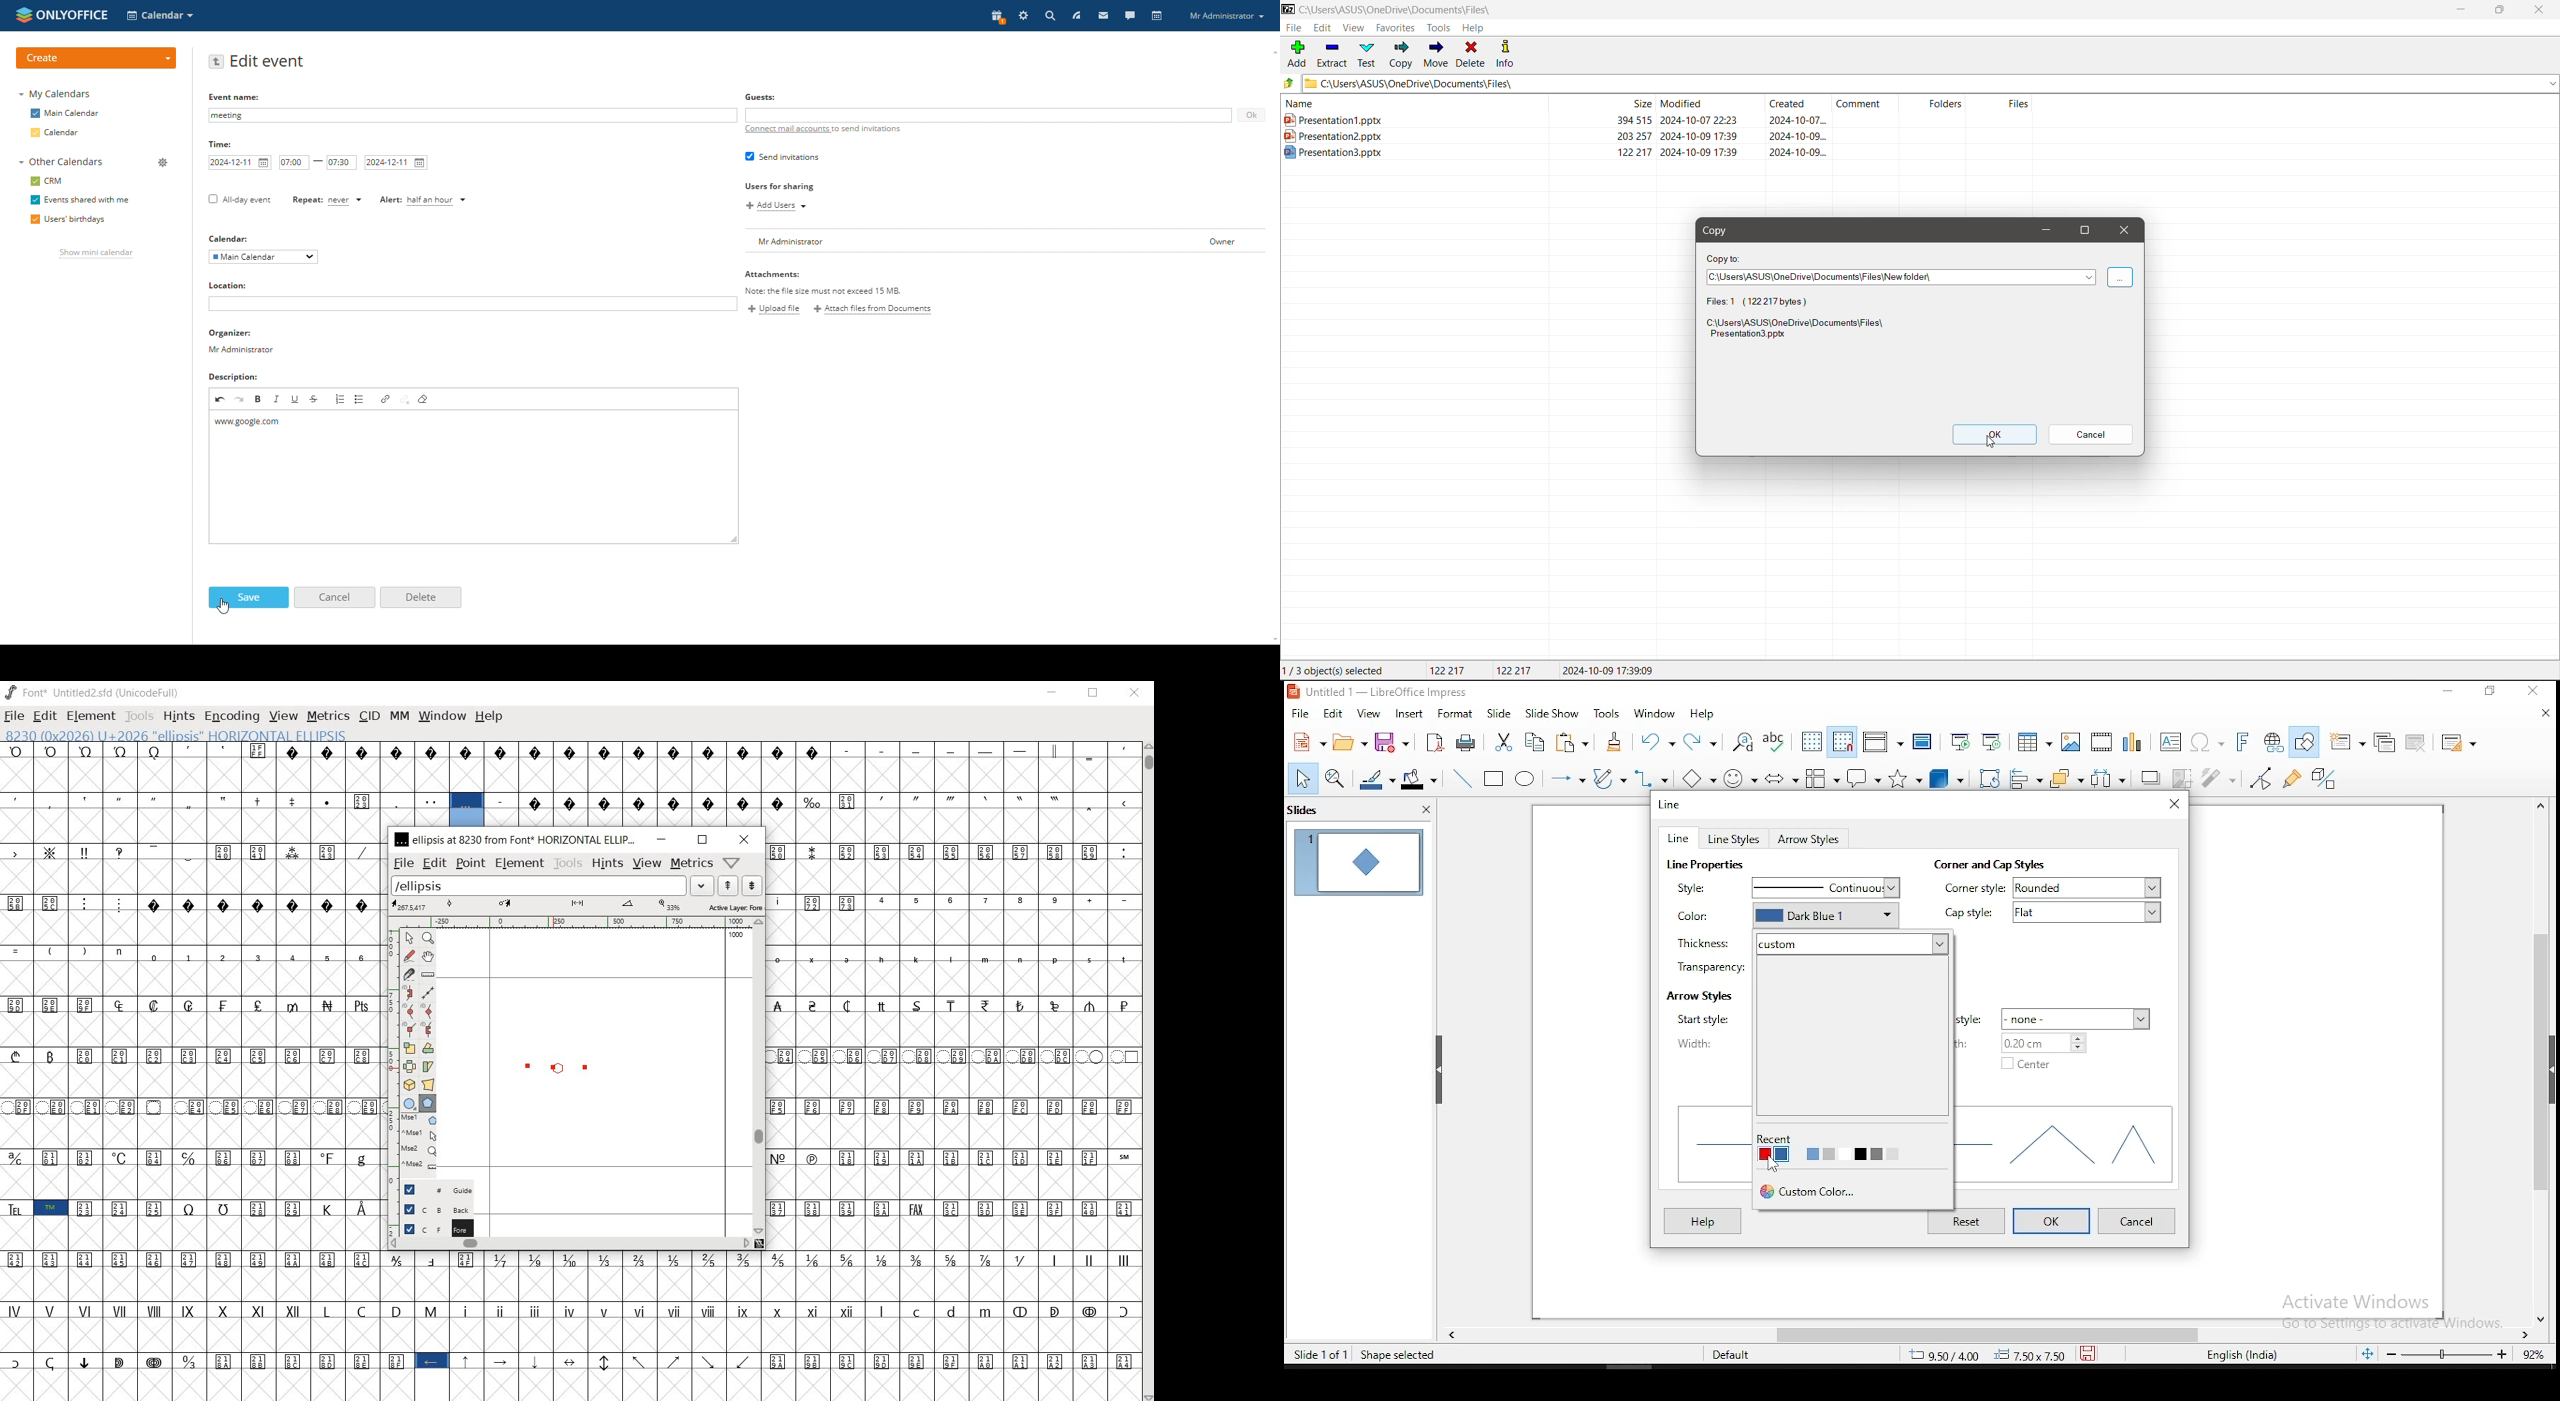  What do you see at coordinates (517, 840) in the screenshot?
I see `ellipsis at 8230 from FONT HORIZONTAL ELLIPSIS` at bounding box center [517, 840].